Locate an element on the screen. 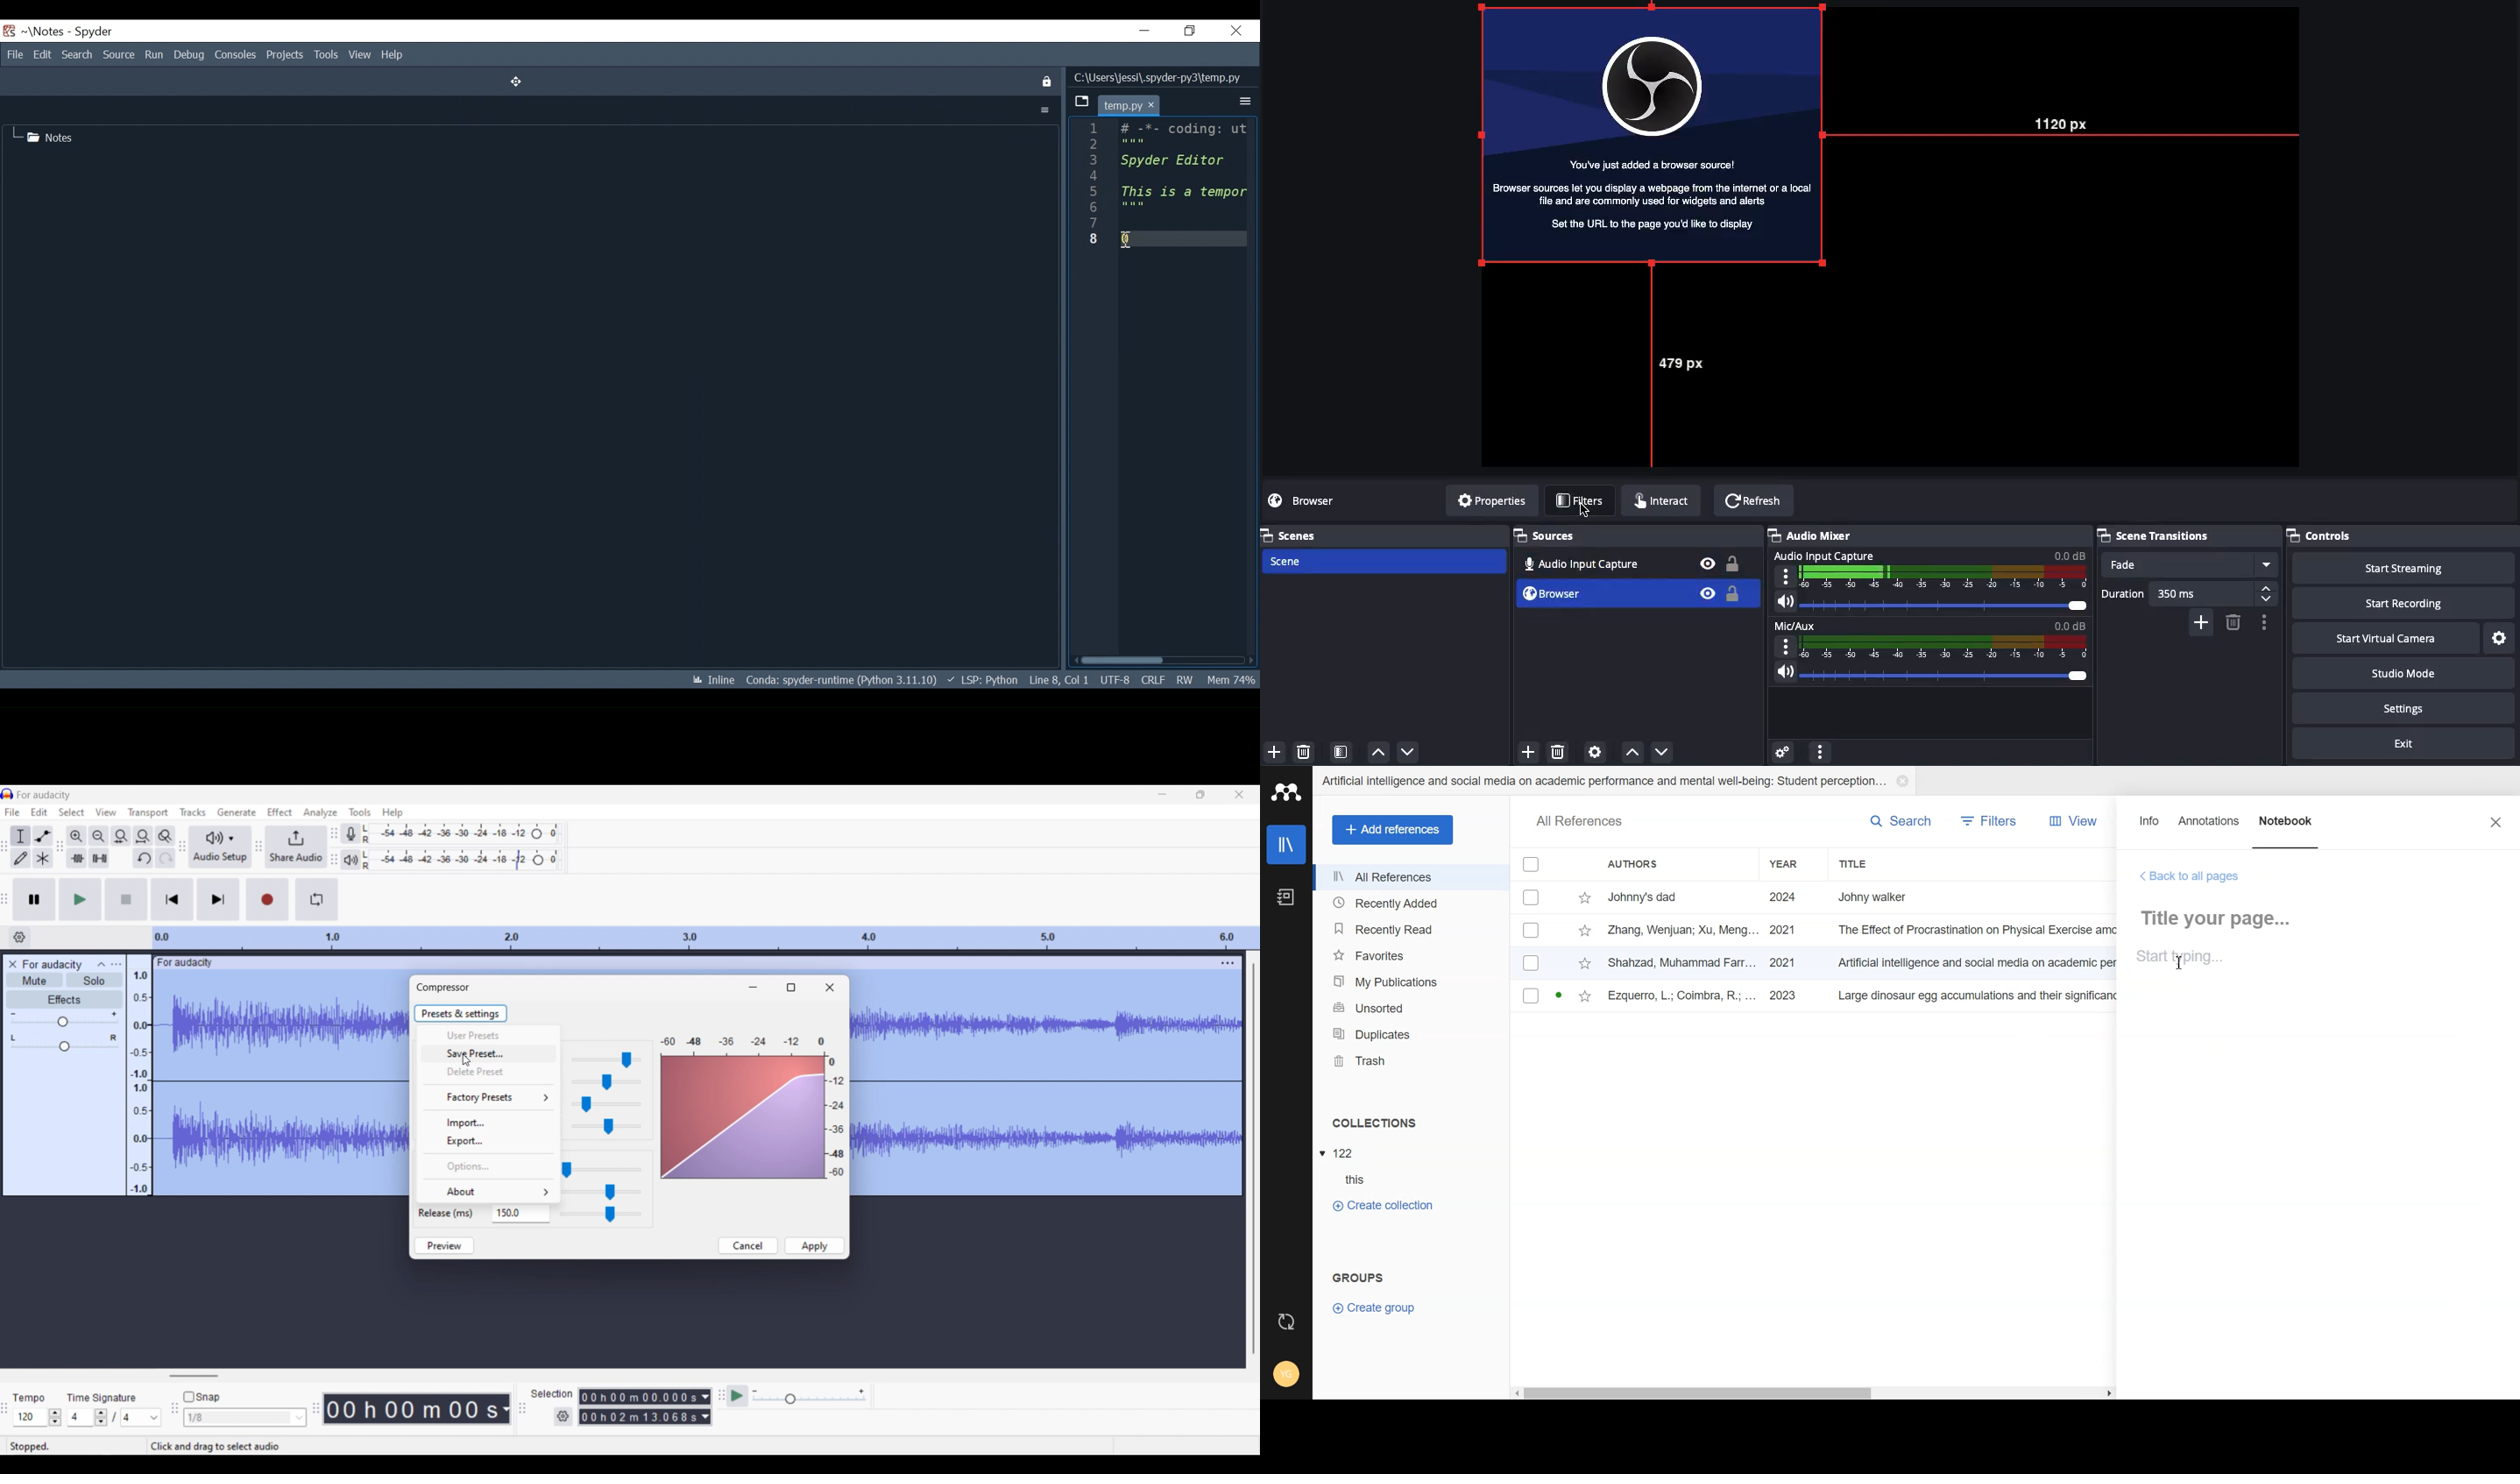 This screenshot has height=1484, width=2520. Sources is located at coordinates (1550, 536).